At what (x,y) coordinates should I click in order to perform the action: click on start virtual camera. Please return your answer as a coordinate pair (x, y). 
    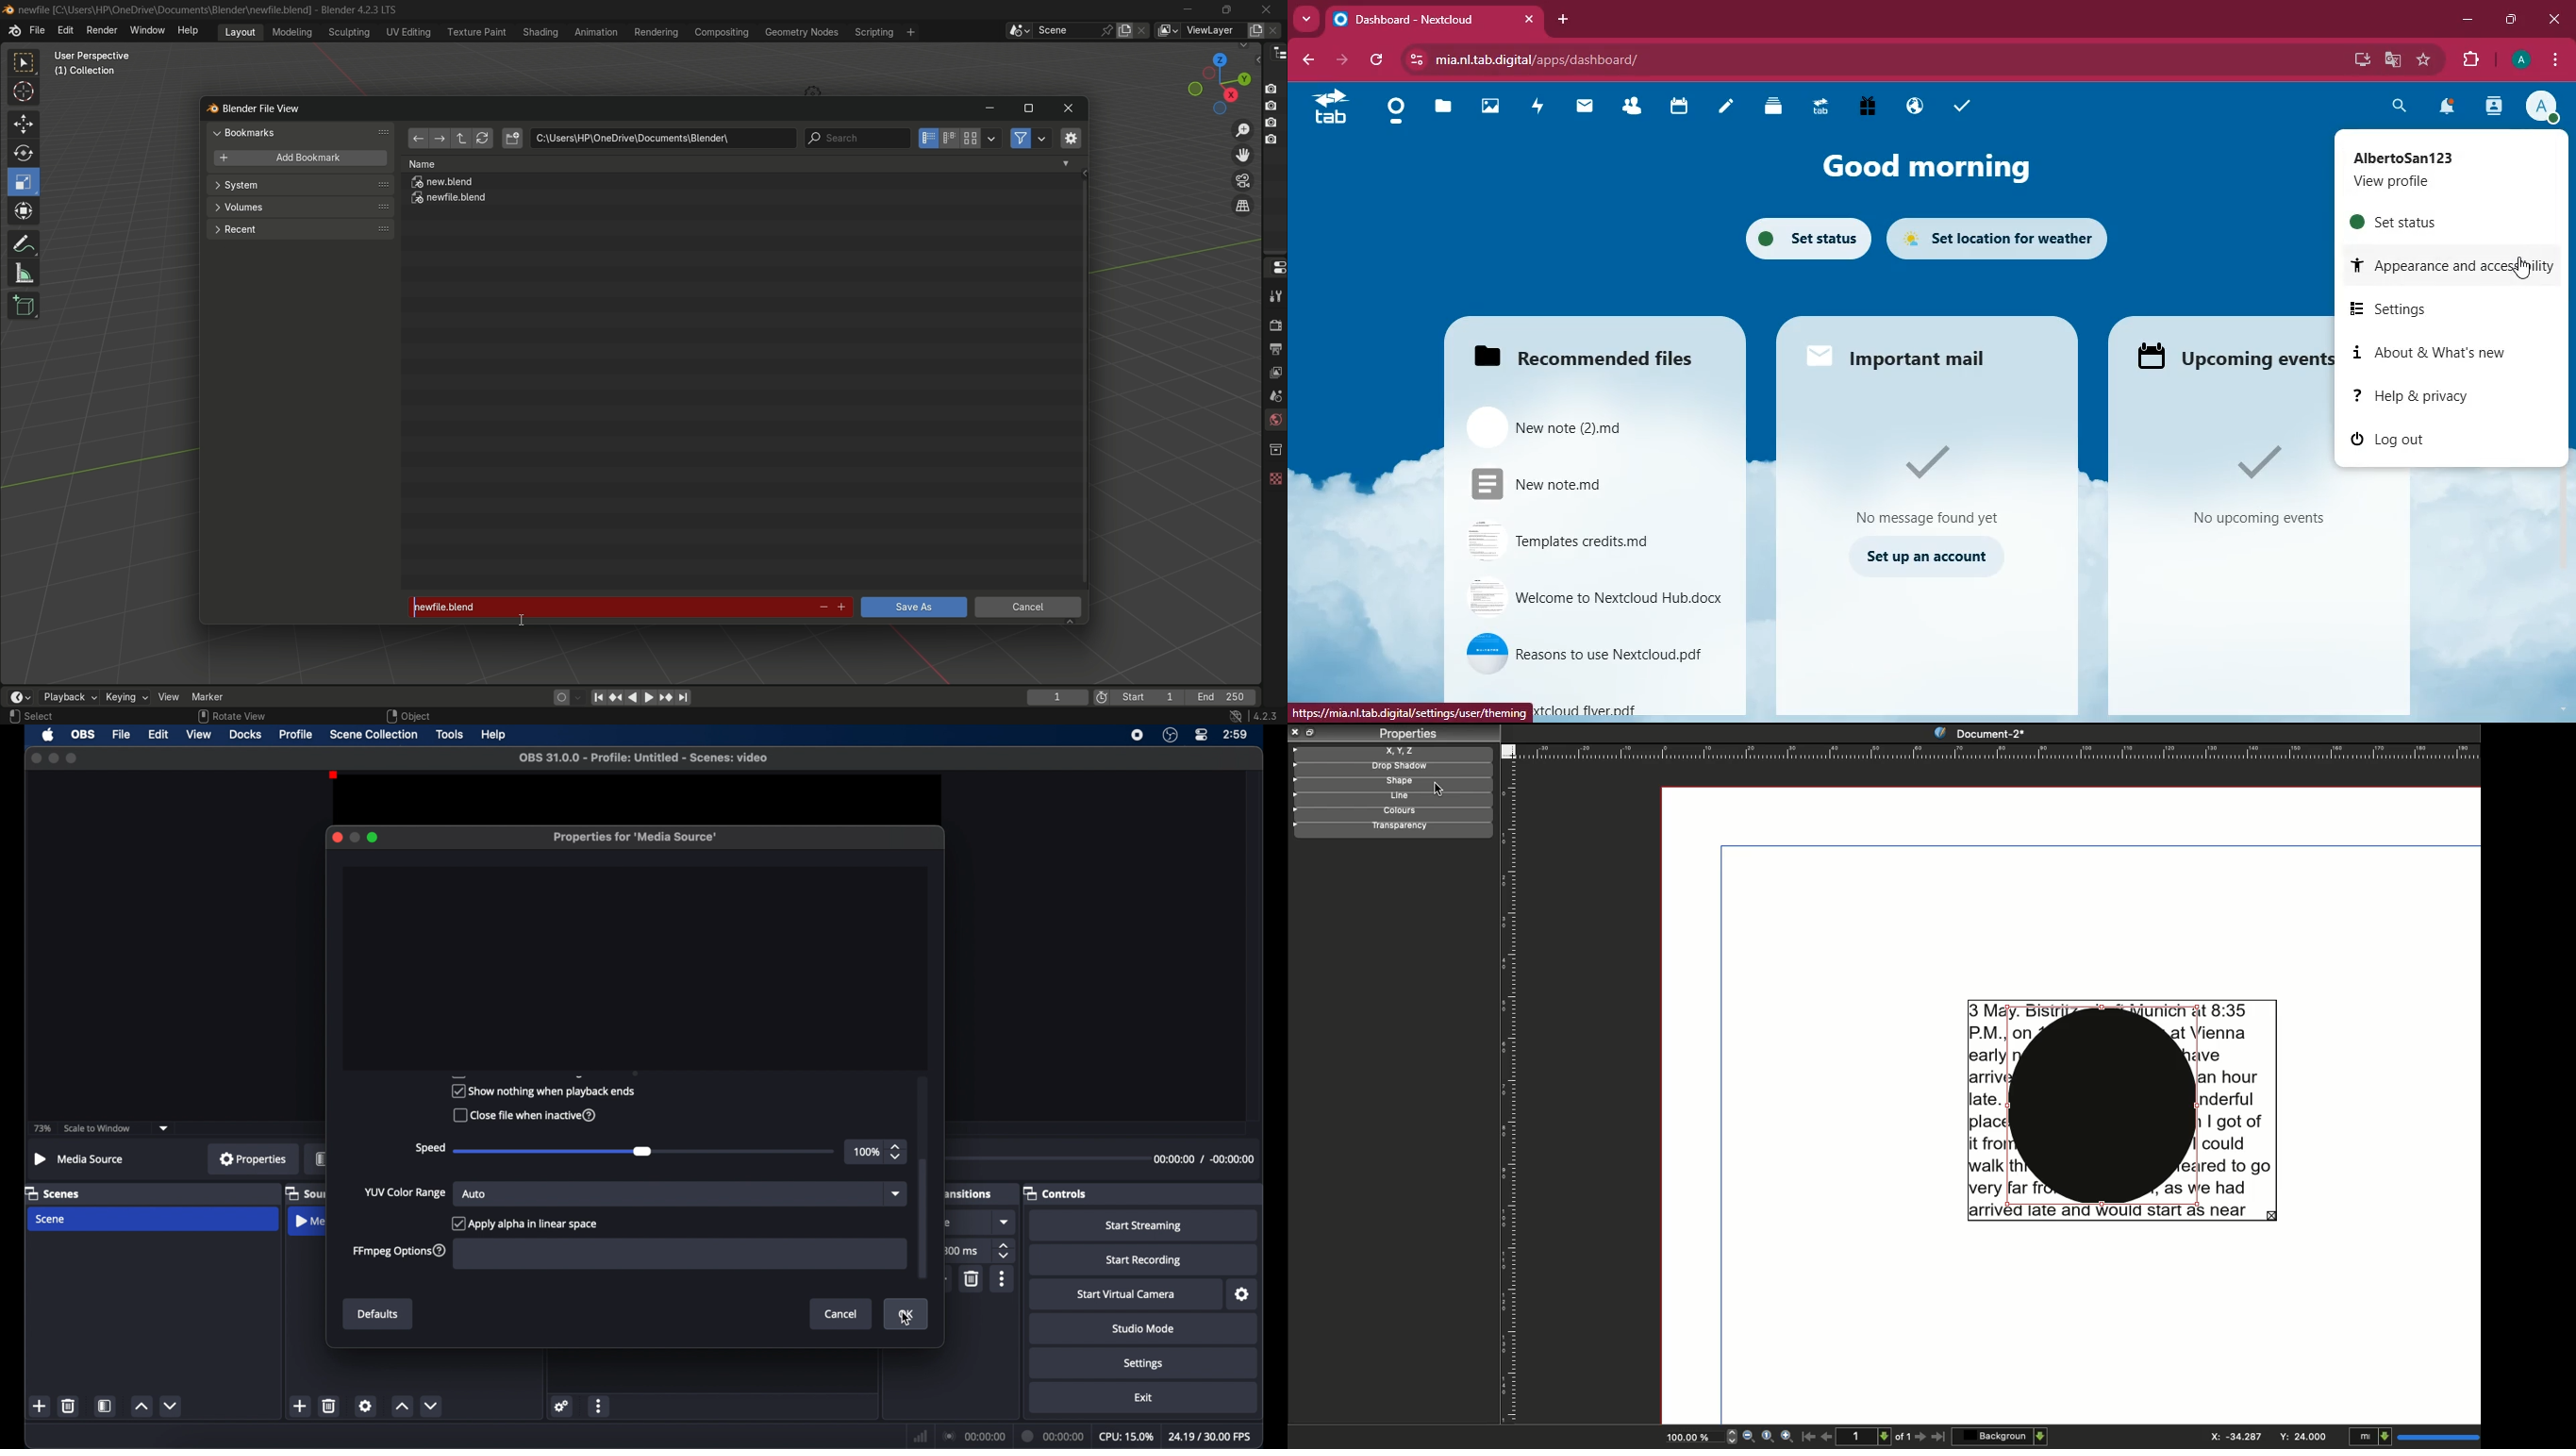
    Looking at the image, I should click on (1127, 1295).